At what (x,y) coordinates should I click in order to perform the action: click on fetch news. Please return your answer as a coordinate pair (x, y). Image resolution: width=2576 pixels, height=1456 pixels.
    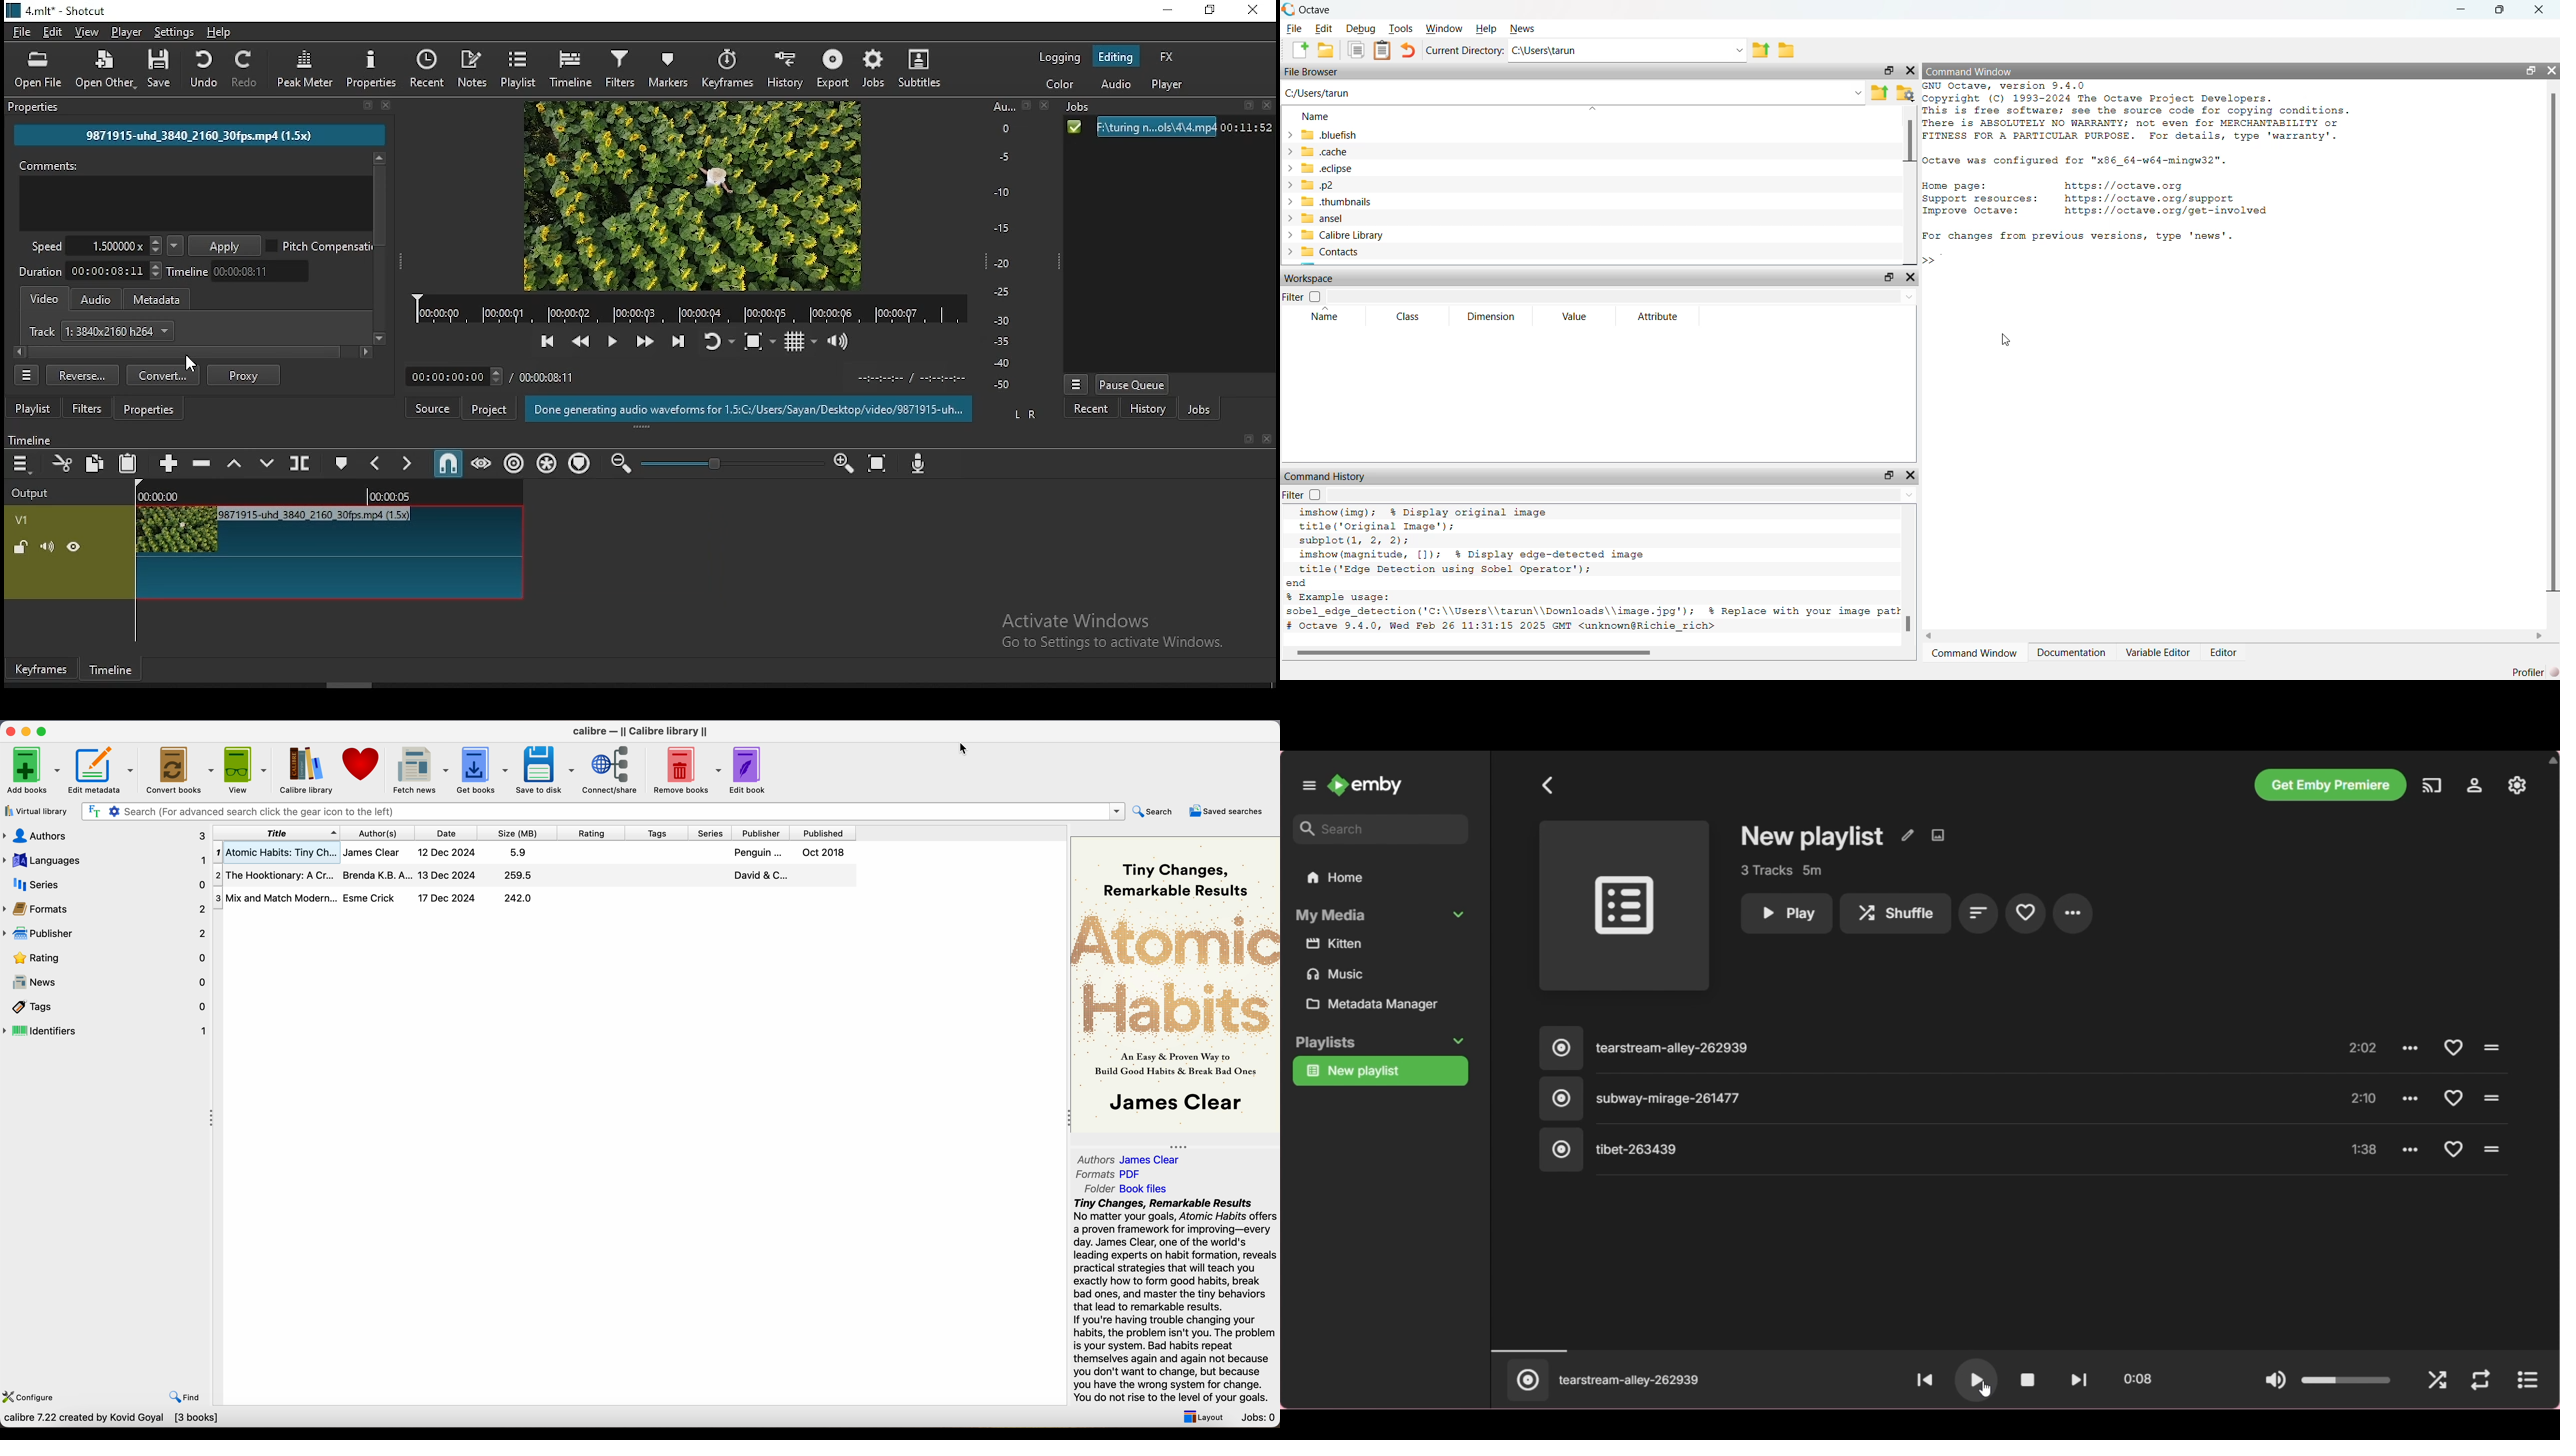
    Looking at the image, I should click on (418, 771).